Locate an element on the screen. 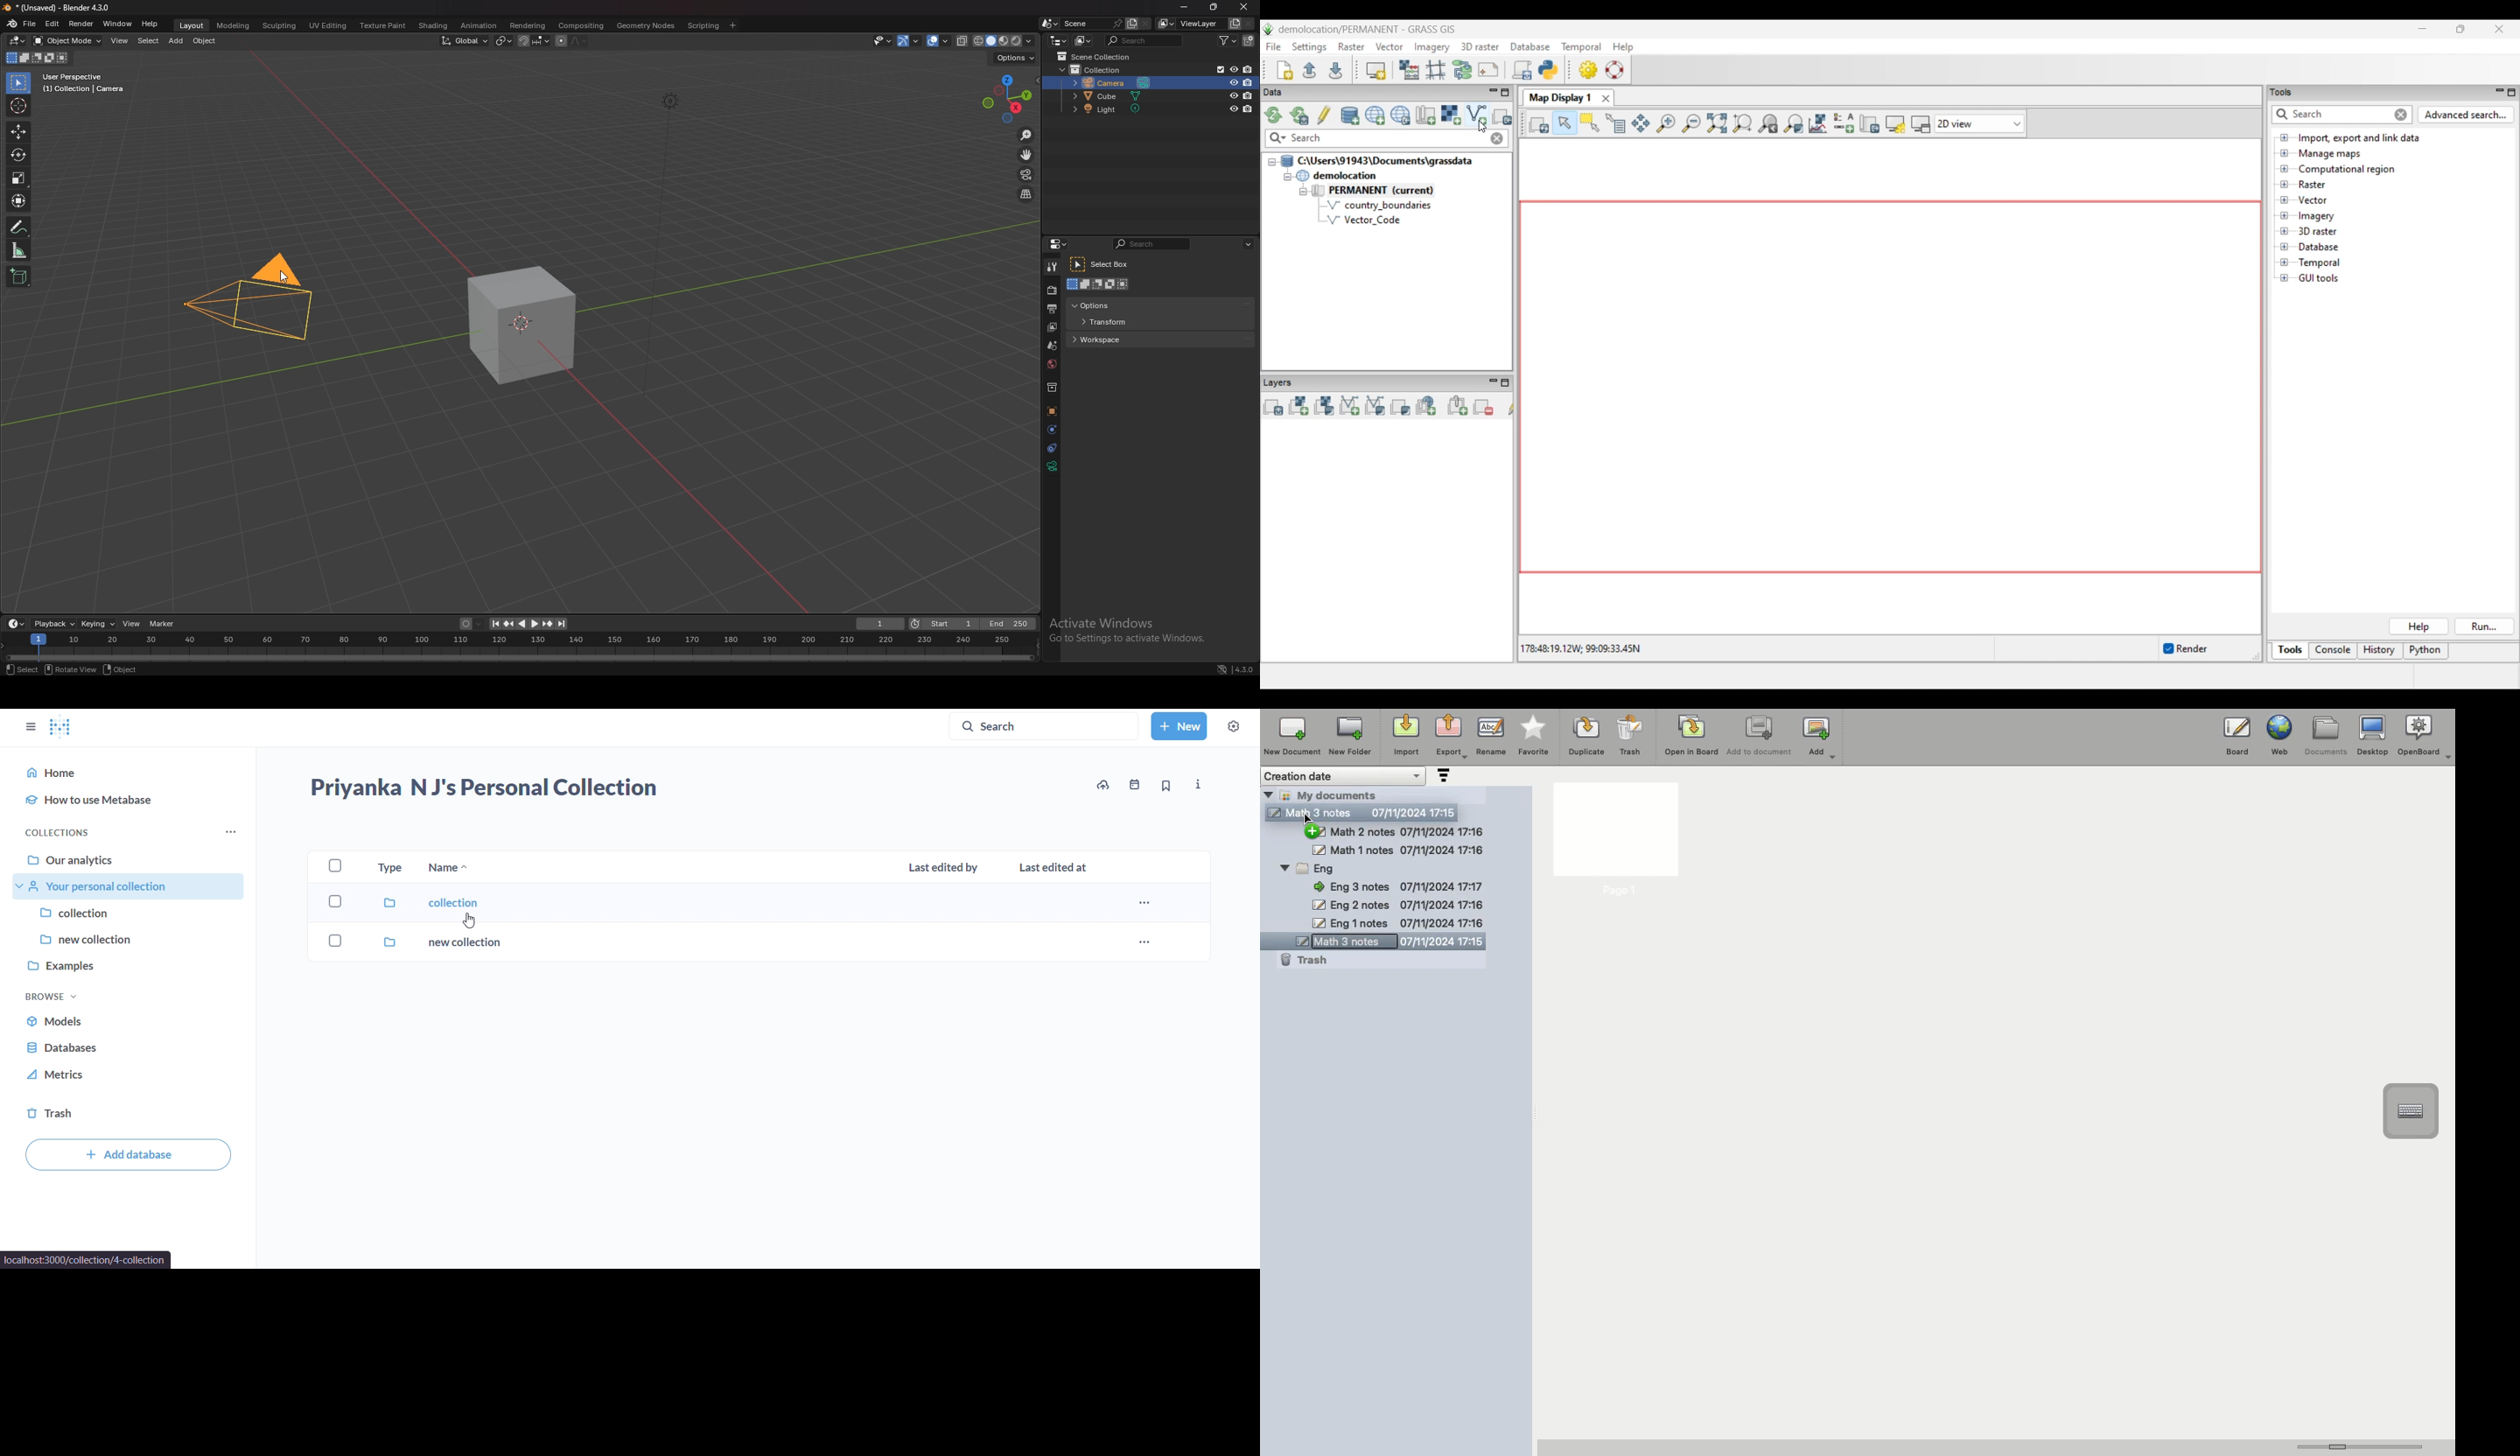  new is located at coordinates (1179, 725).